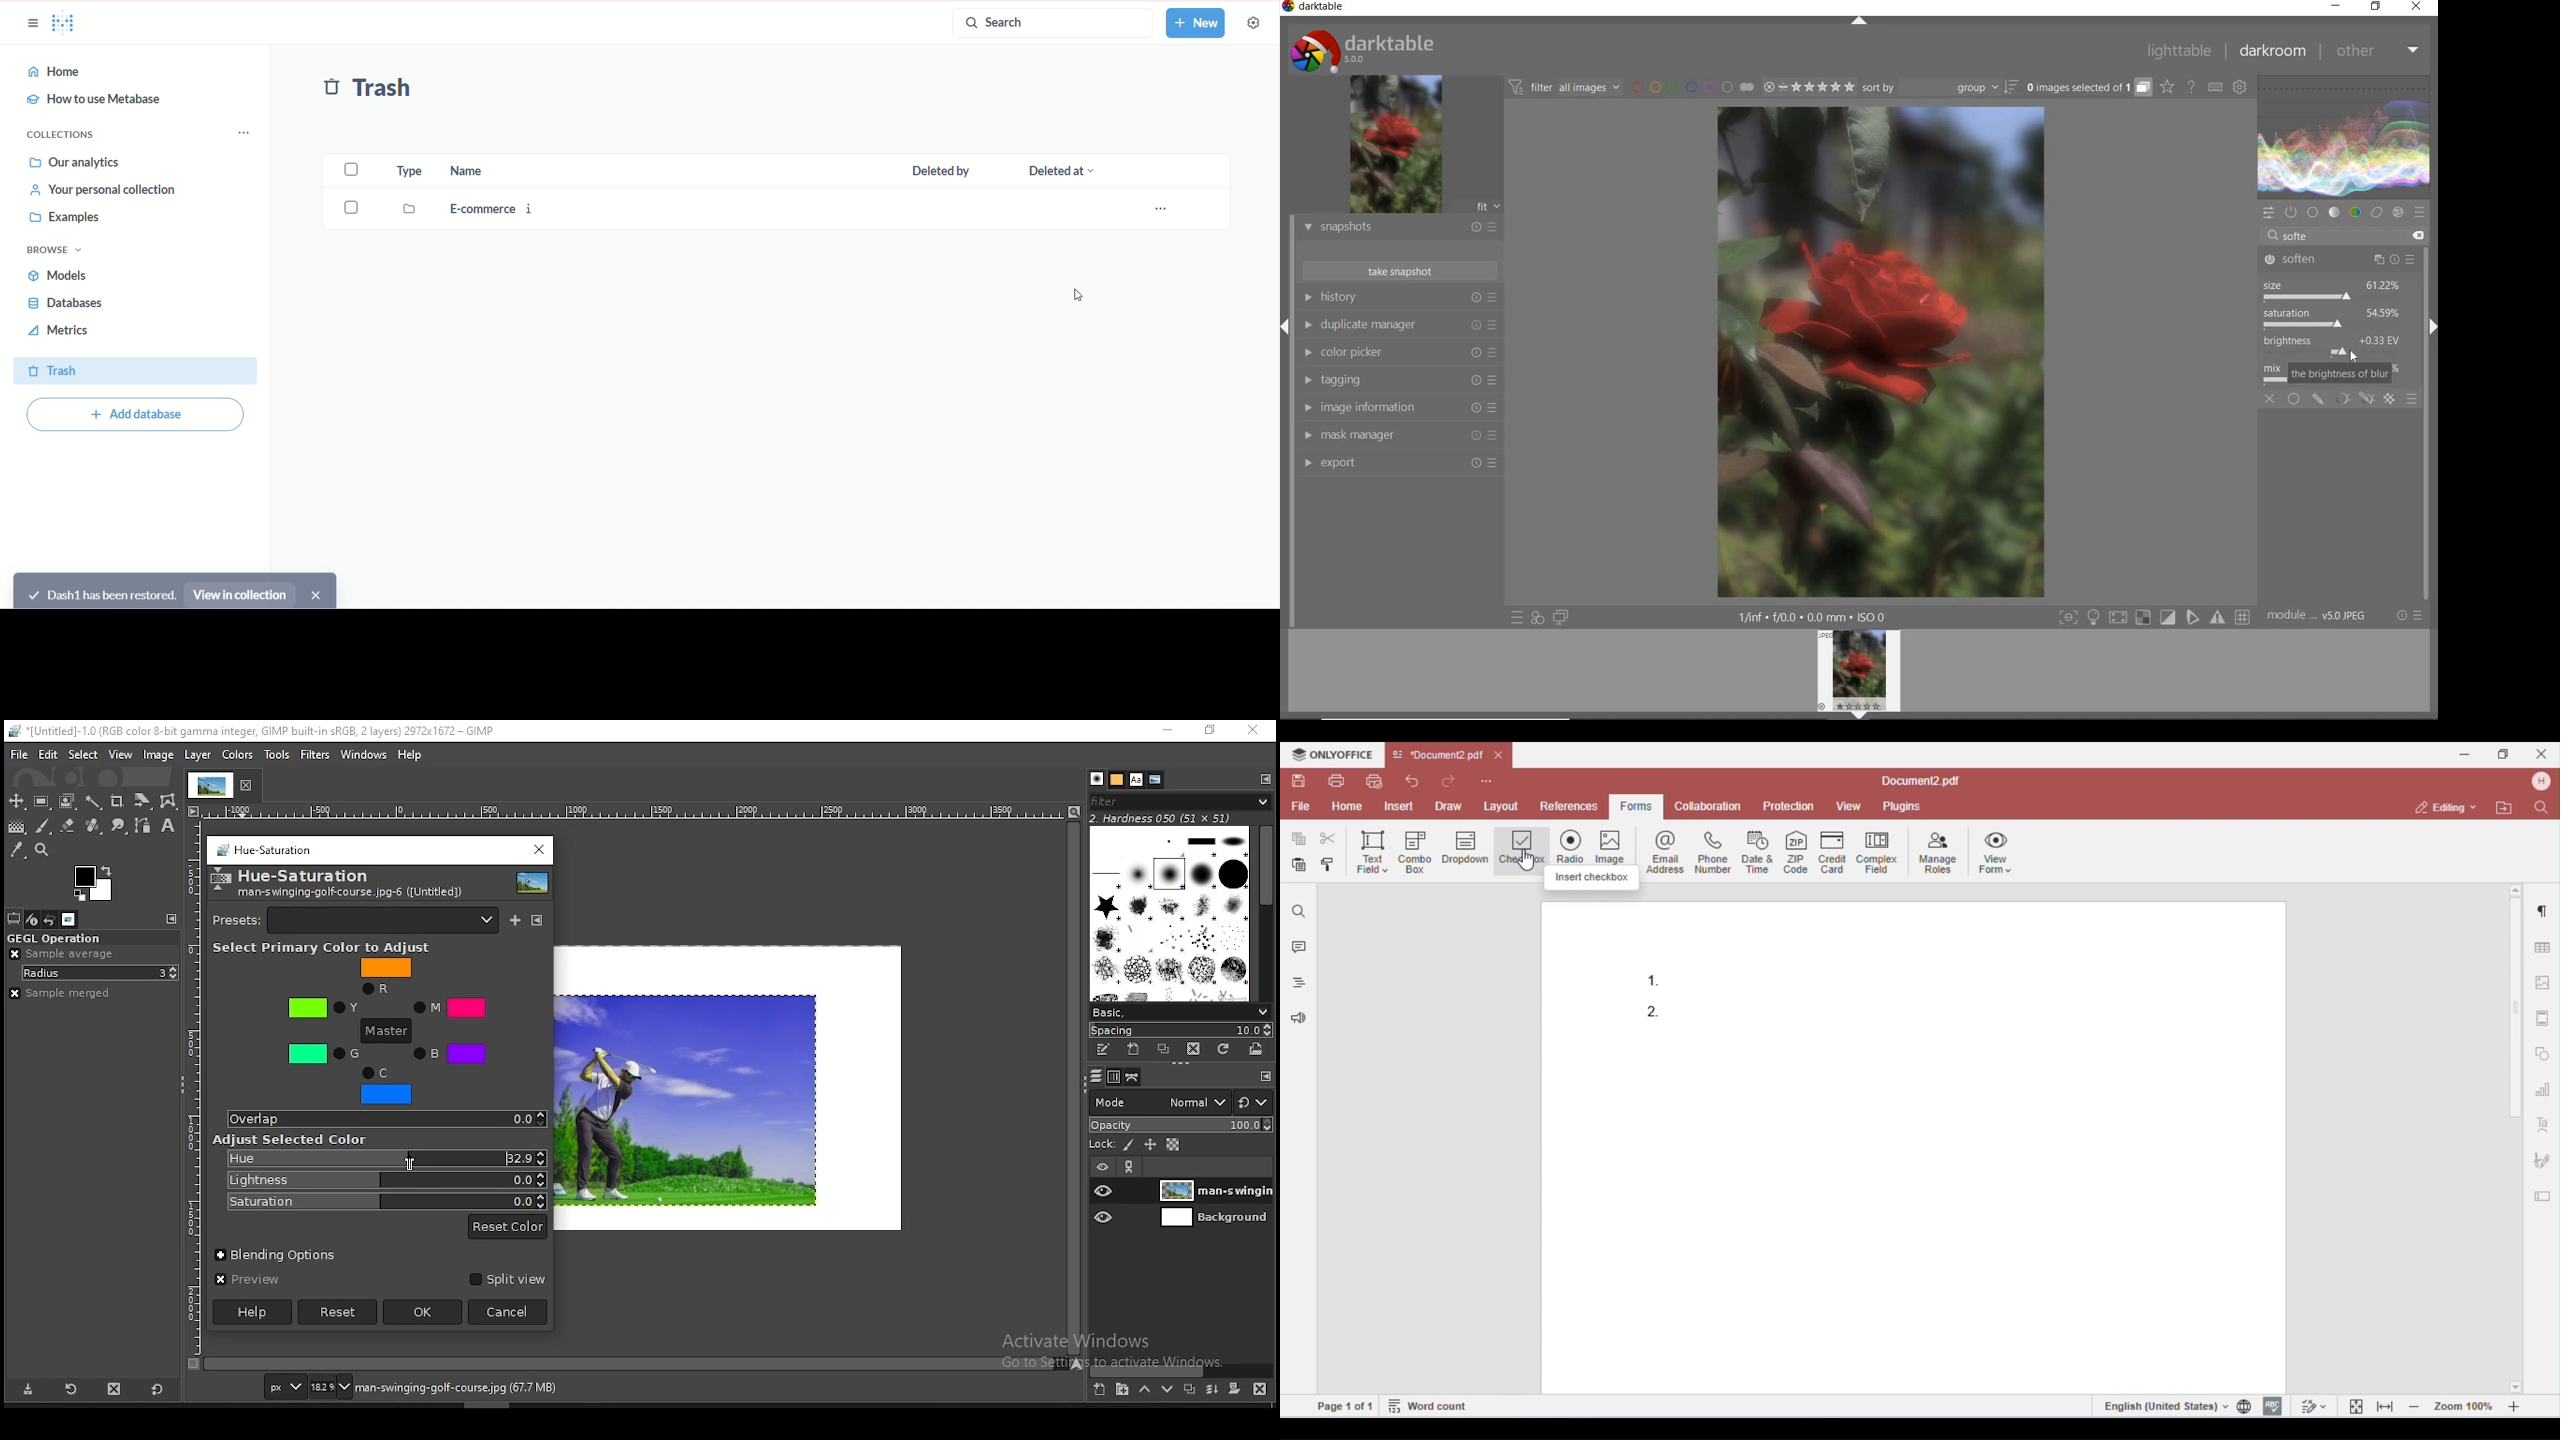 The image size is (2576, 1456). I want to click on browse, so click(55, 250).